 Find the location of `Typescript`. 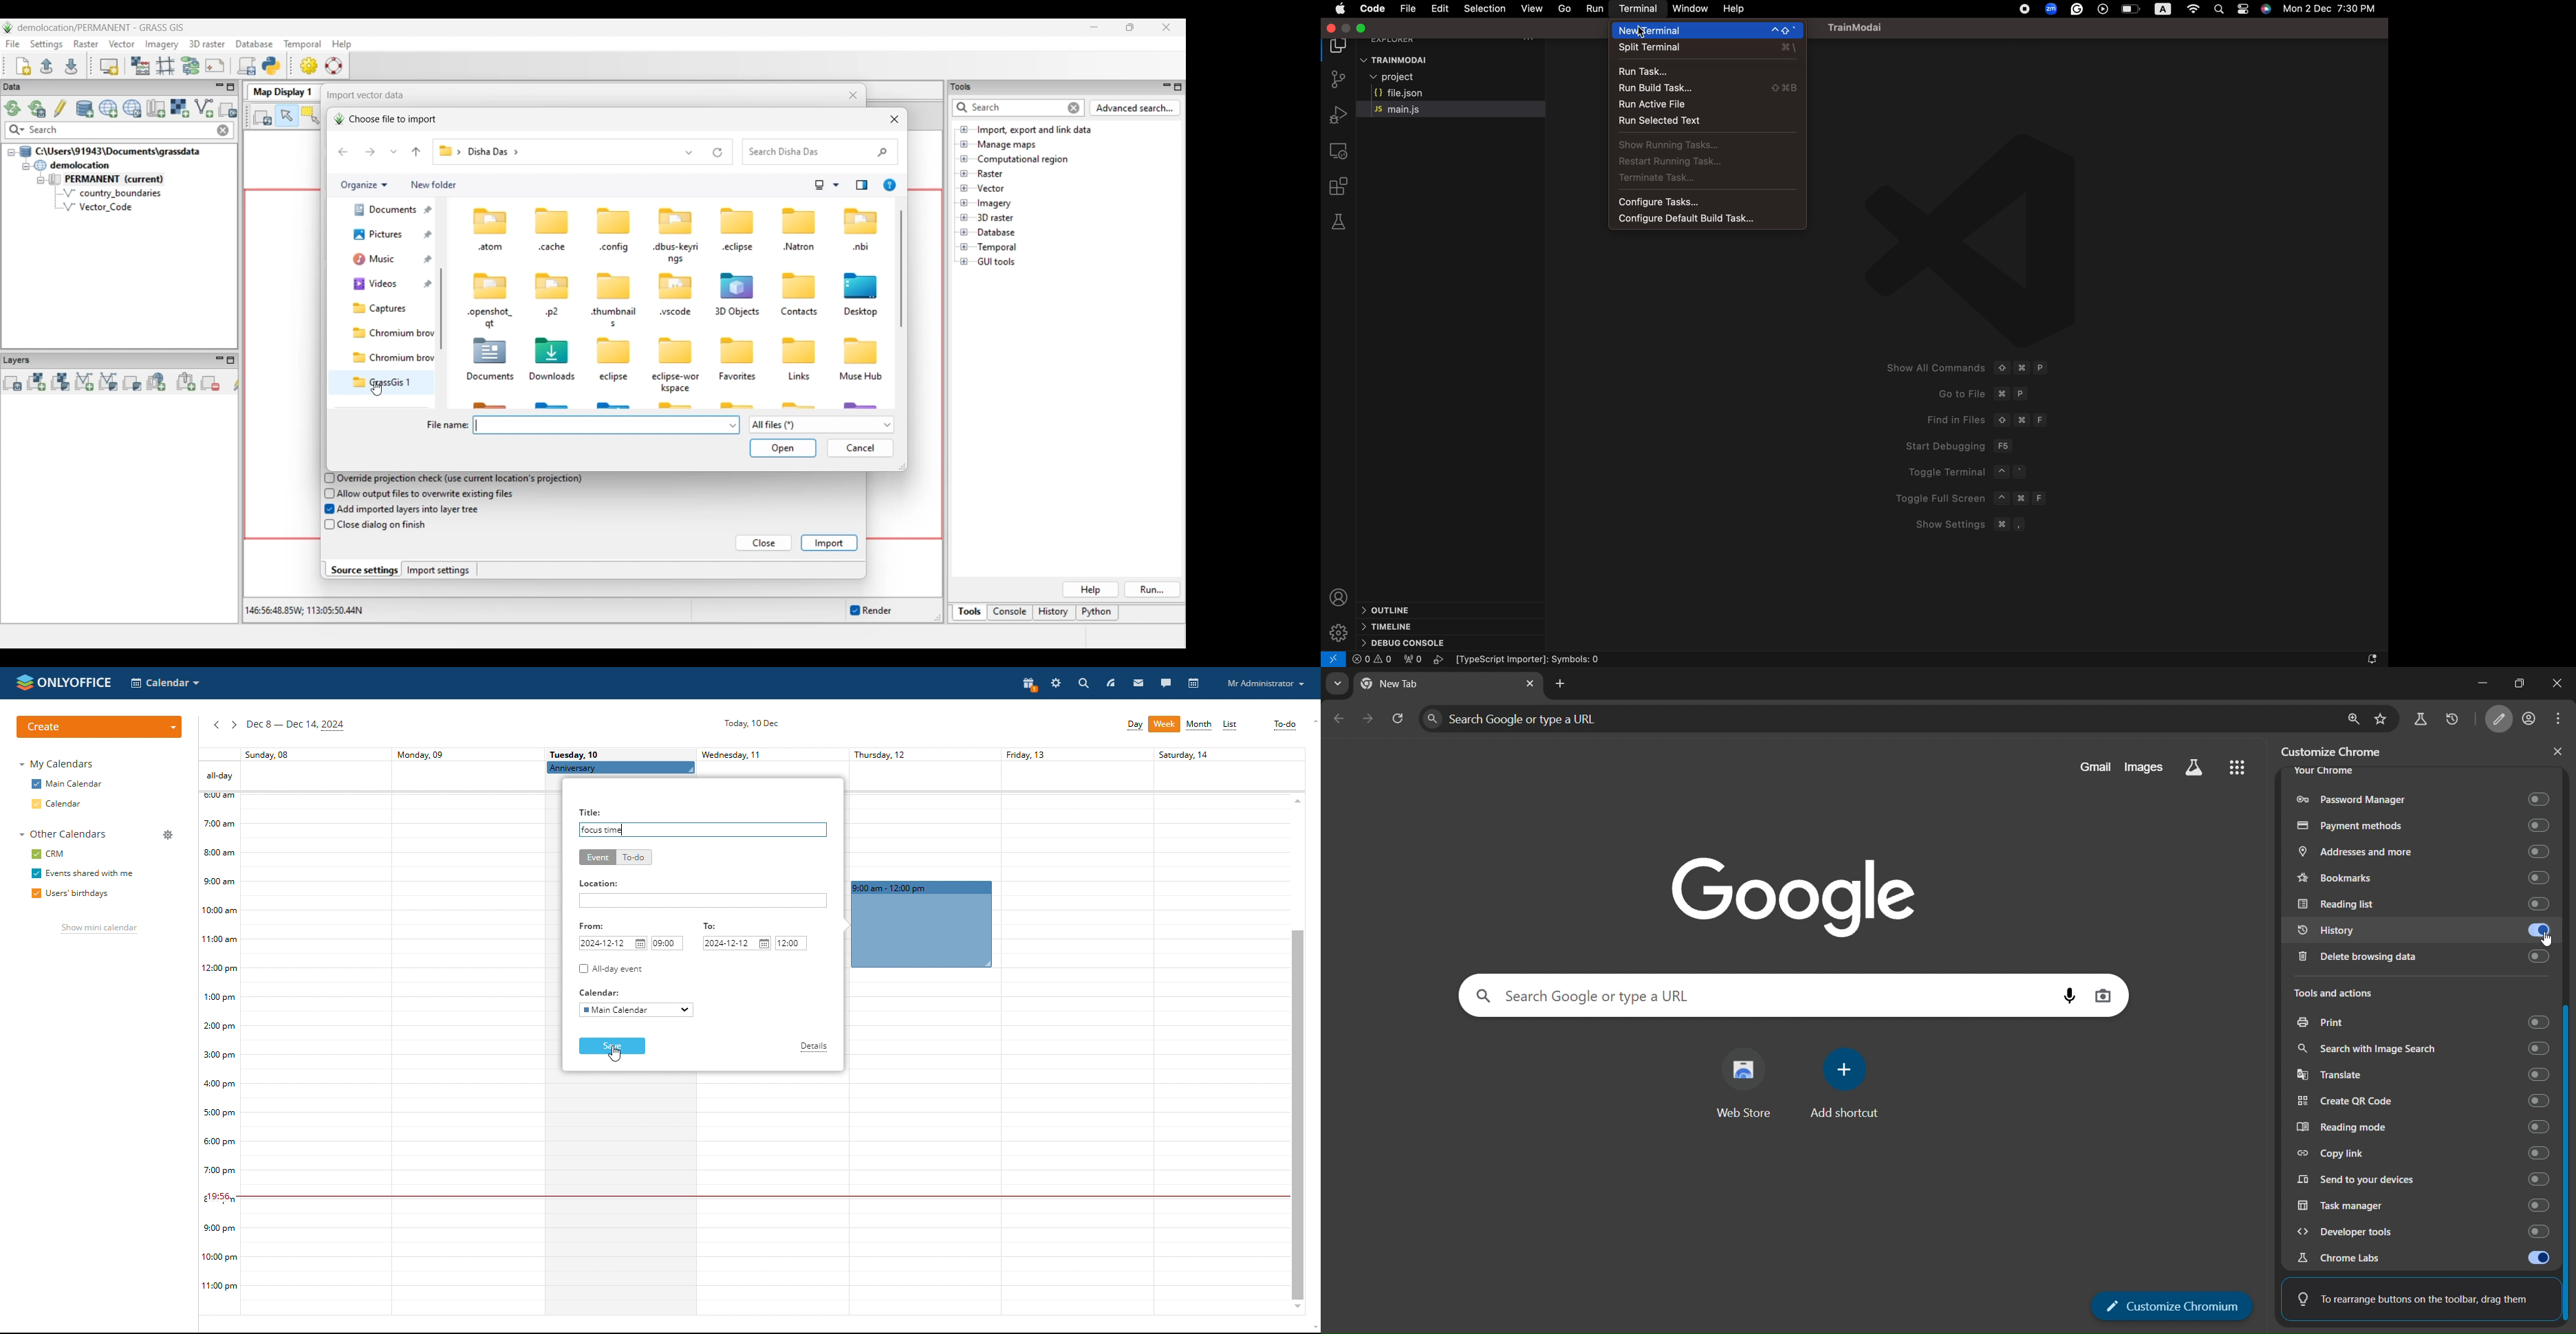

Typescript is located at coordinates (1536, 660).